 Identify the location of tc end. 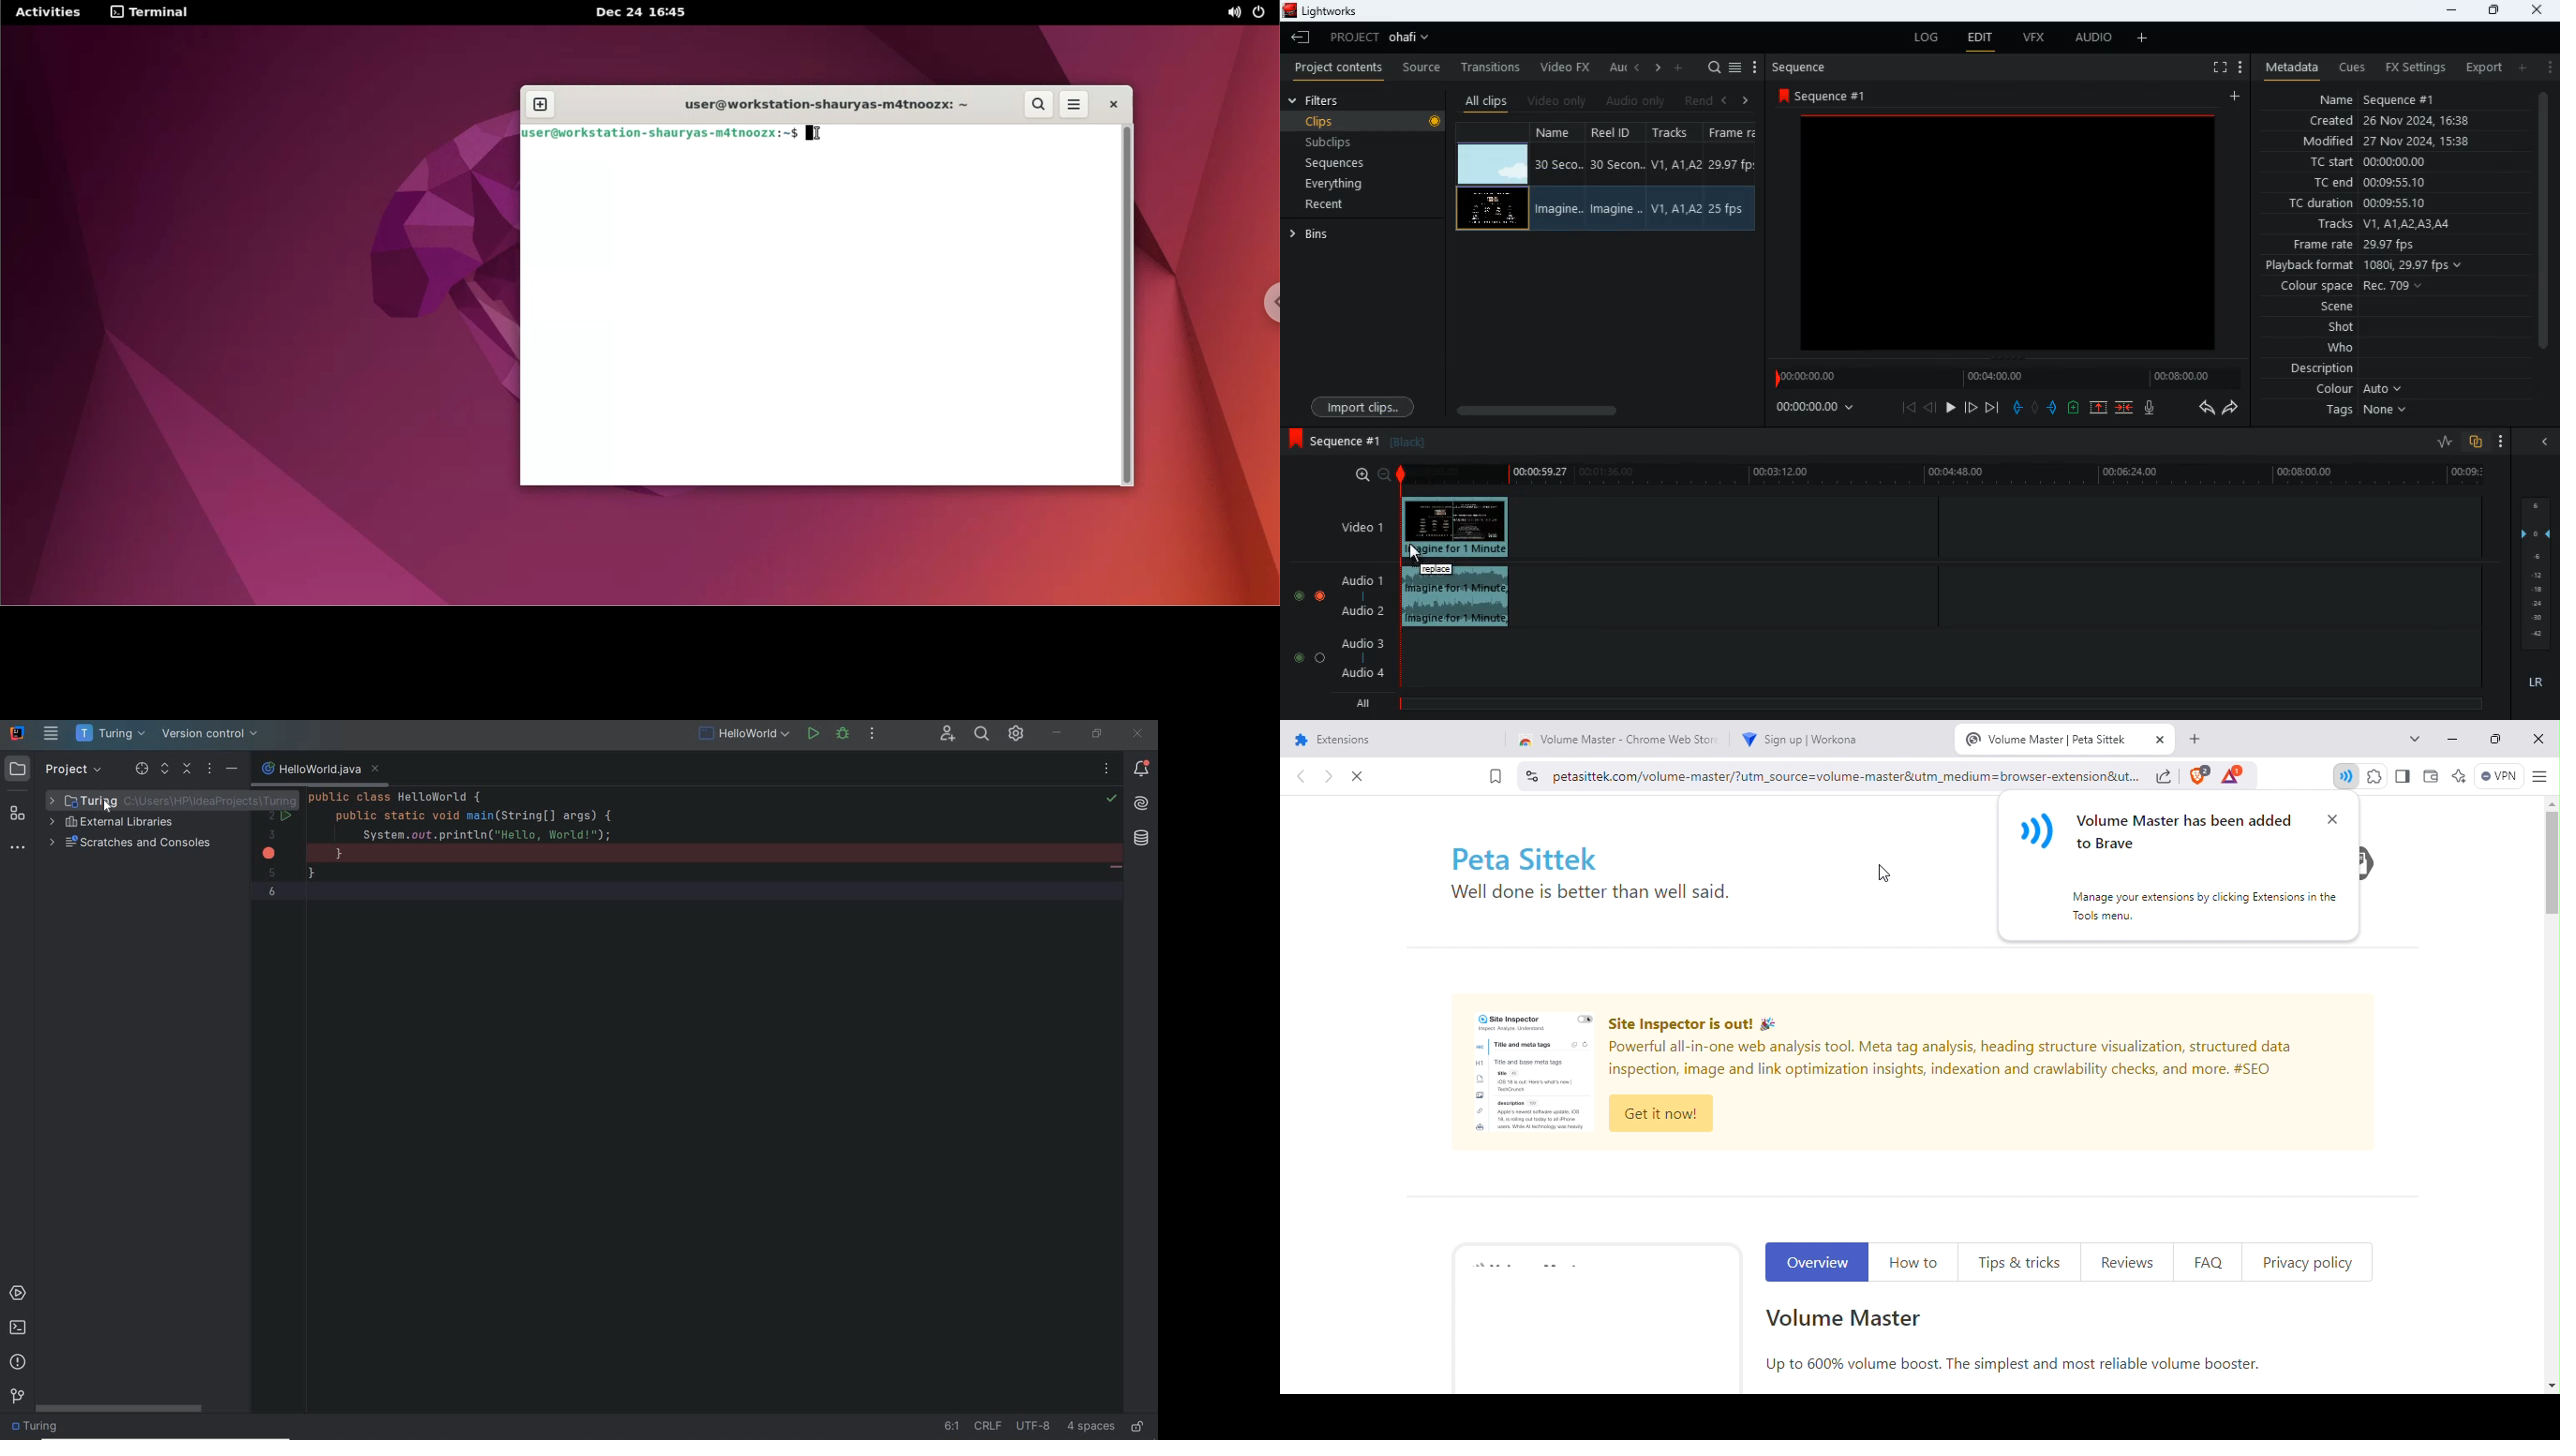
(2377, 183).